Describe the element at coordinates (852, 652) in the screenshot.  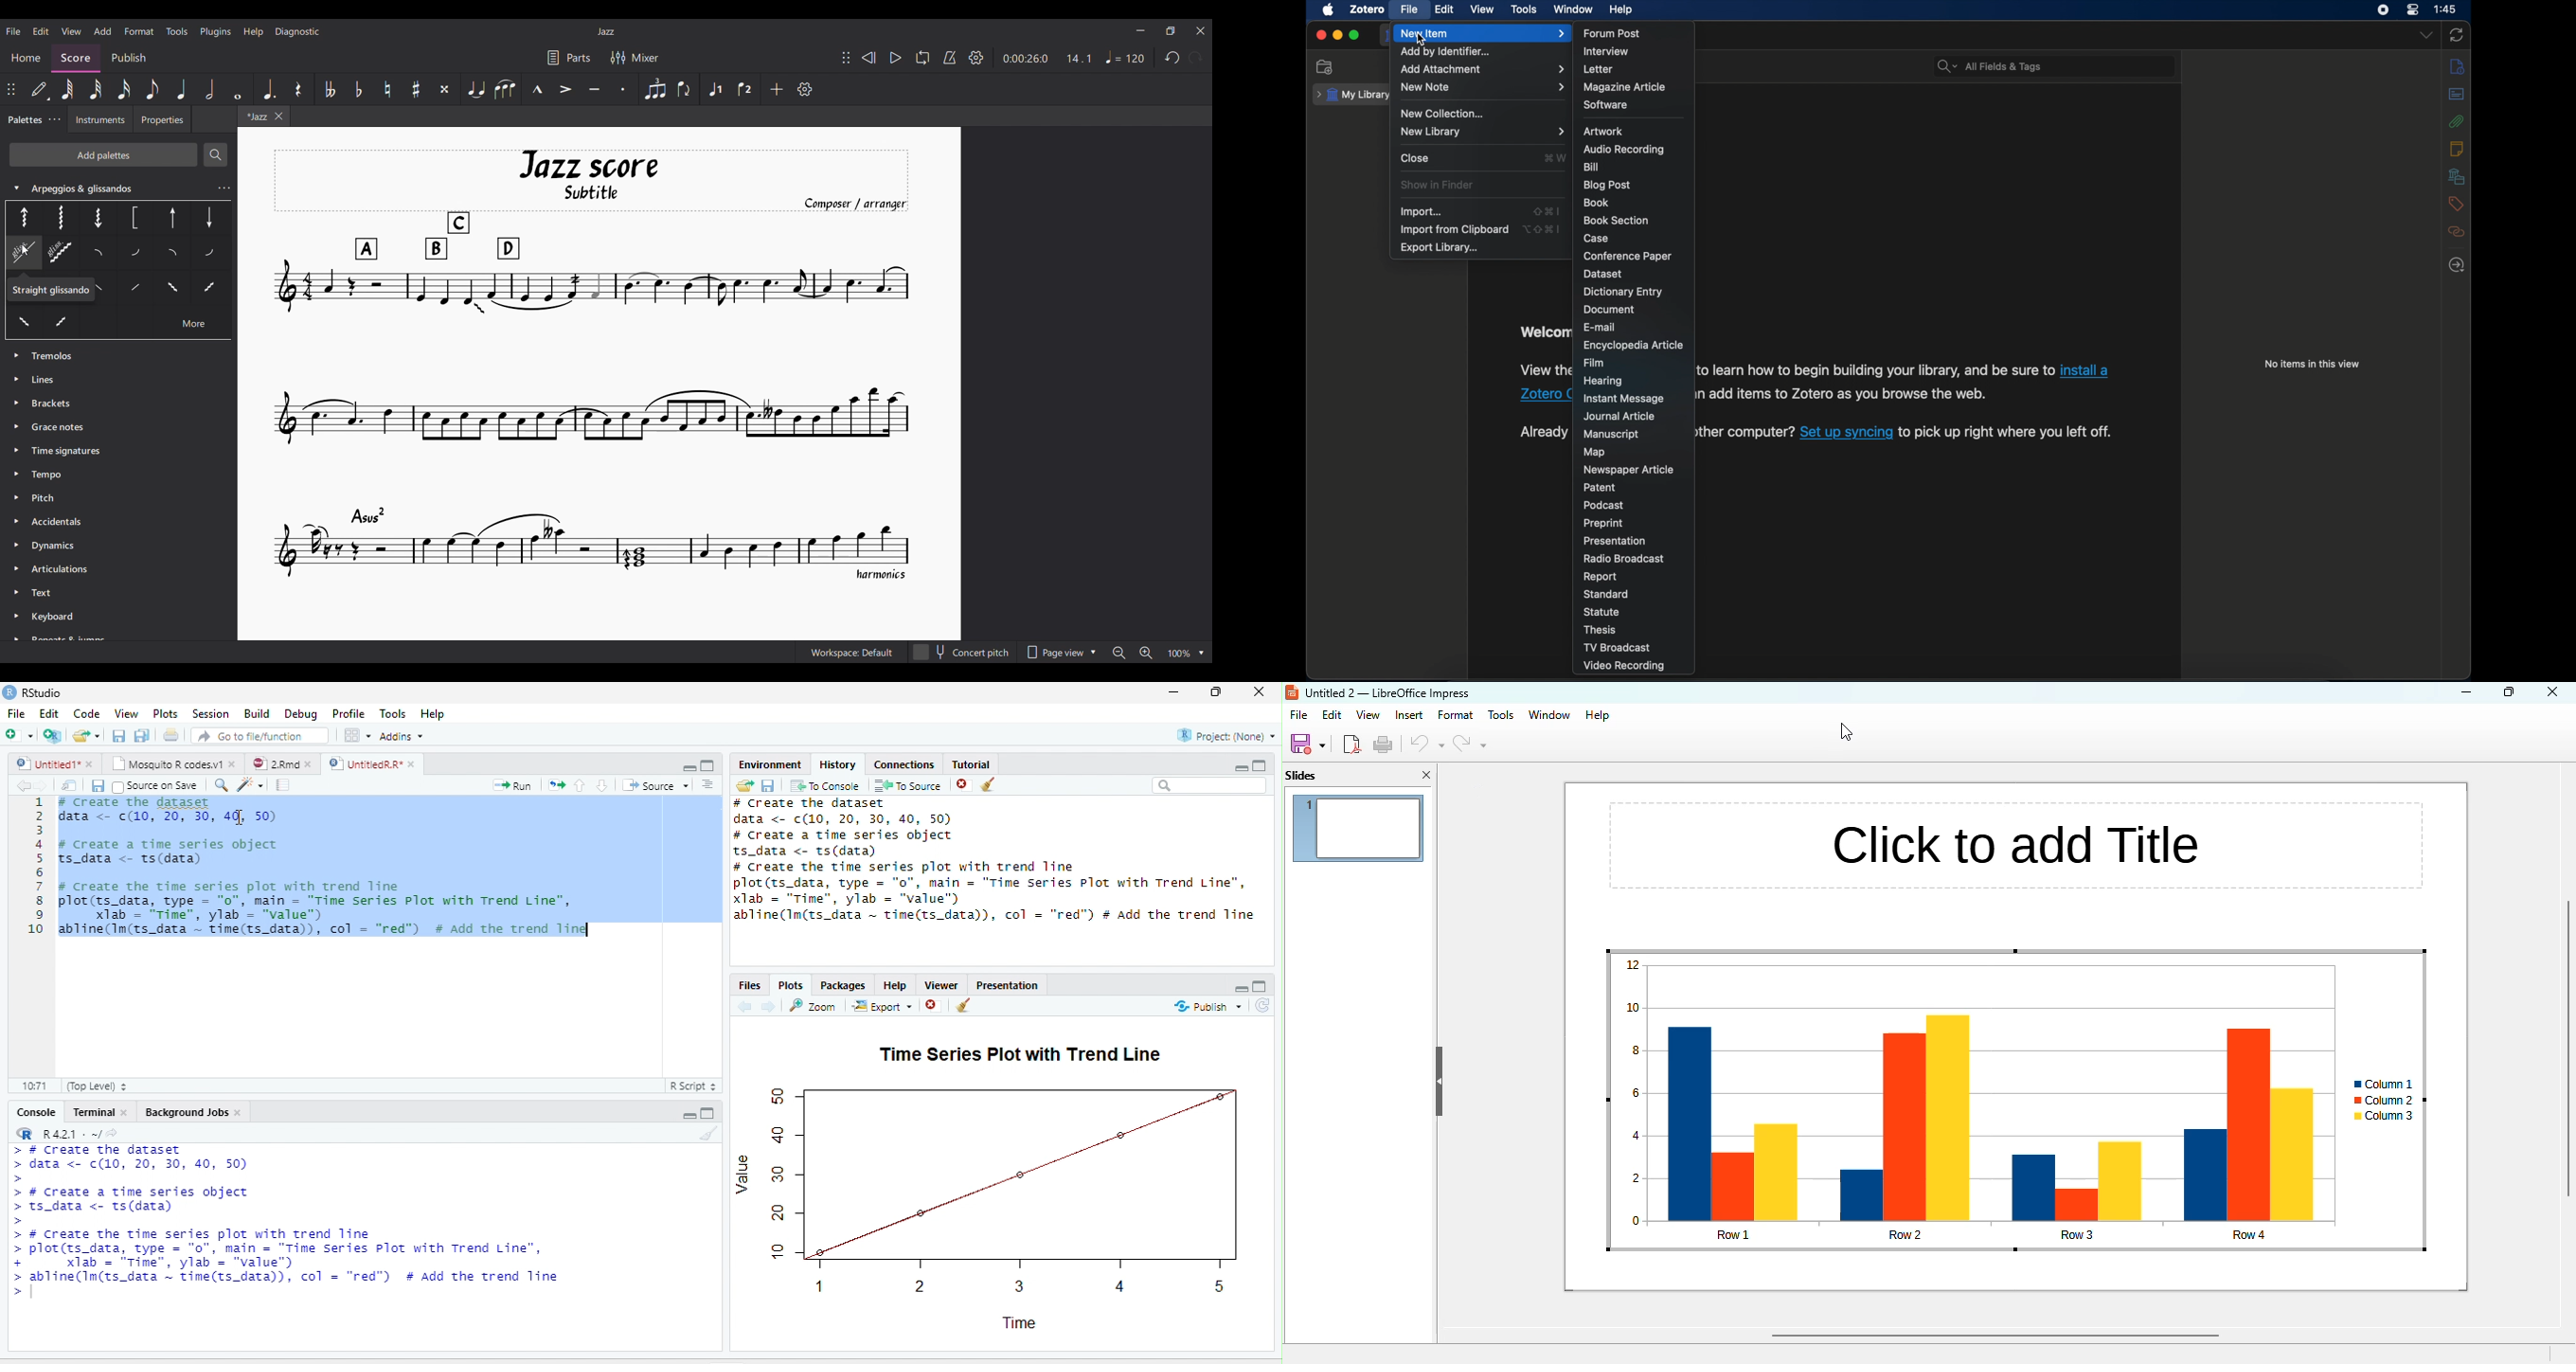
I see `Current workspace setting` at that location.